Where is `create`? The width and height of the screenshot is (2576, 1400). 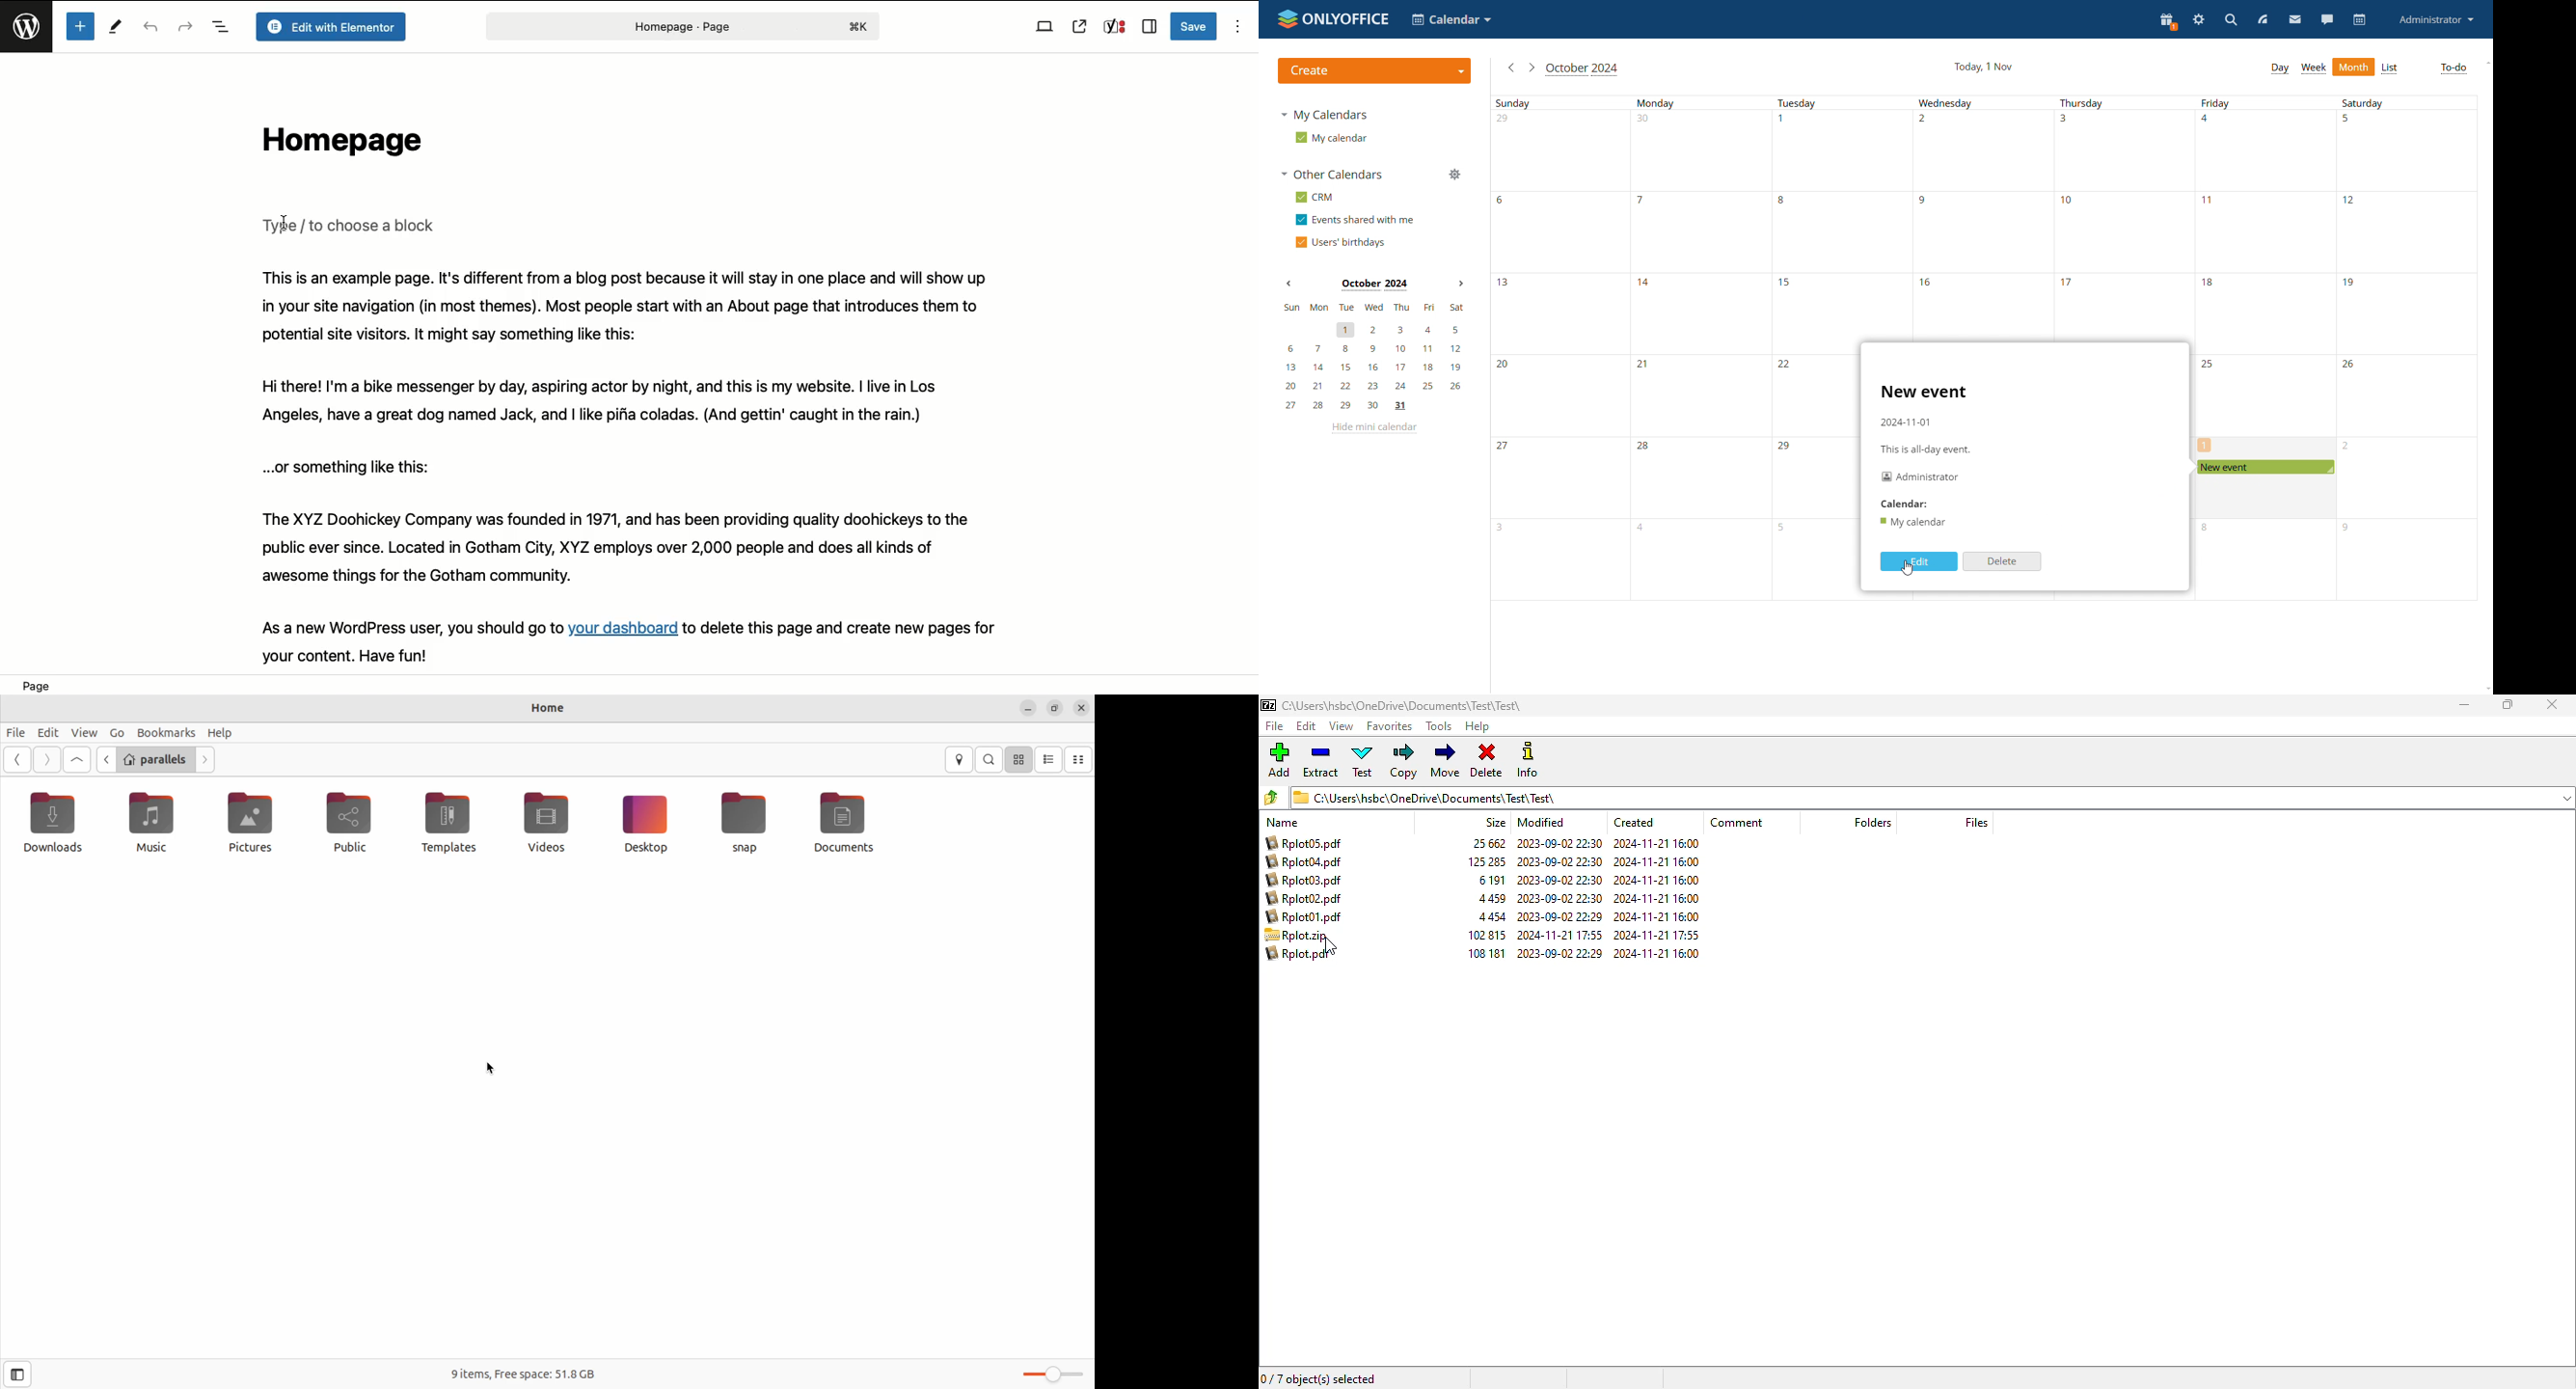
create is located at coordinates (1374, 71).